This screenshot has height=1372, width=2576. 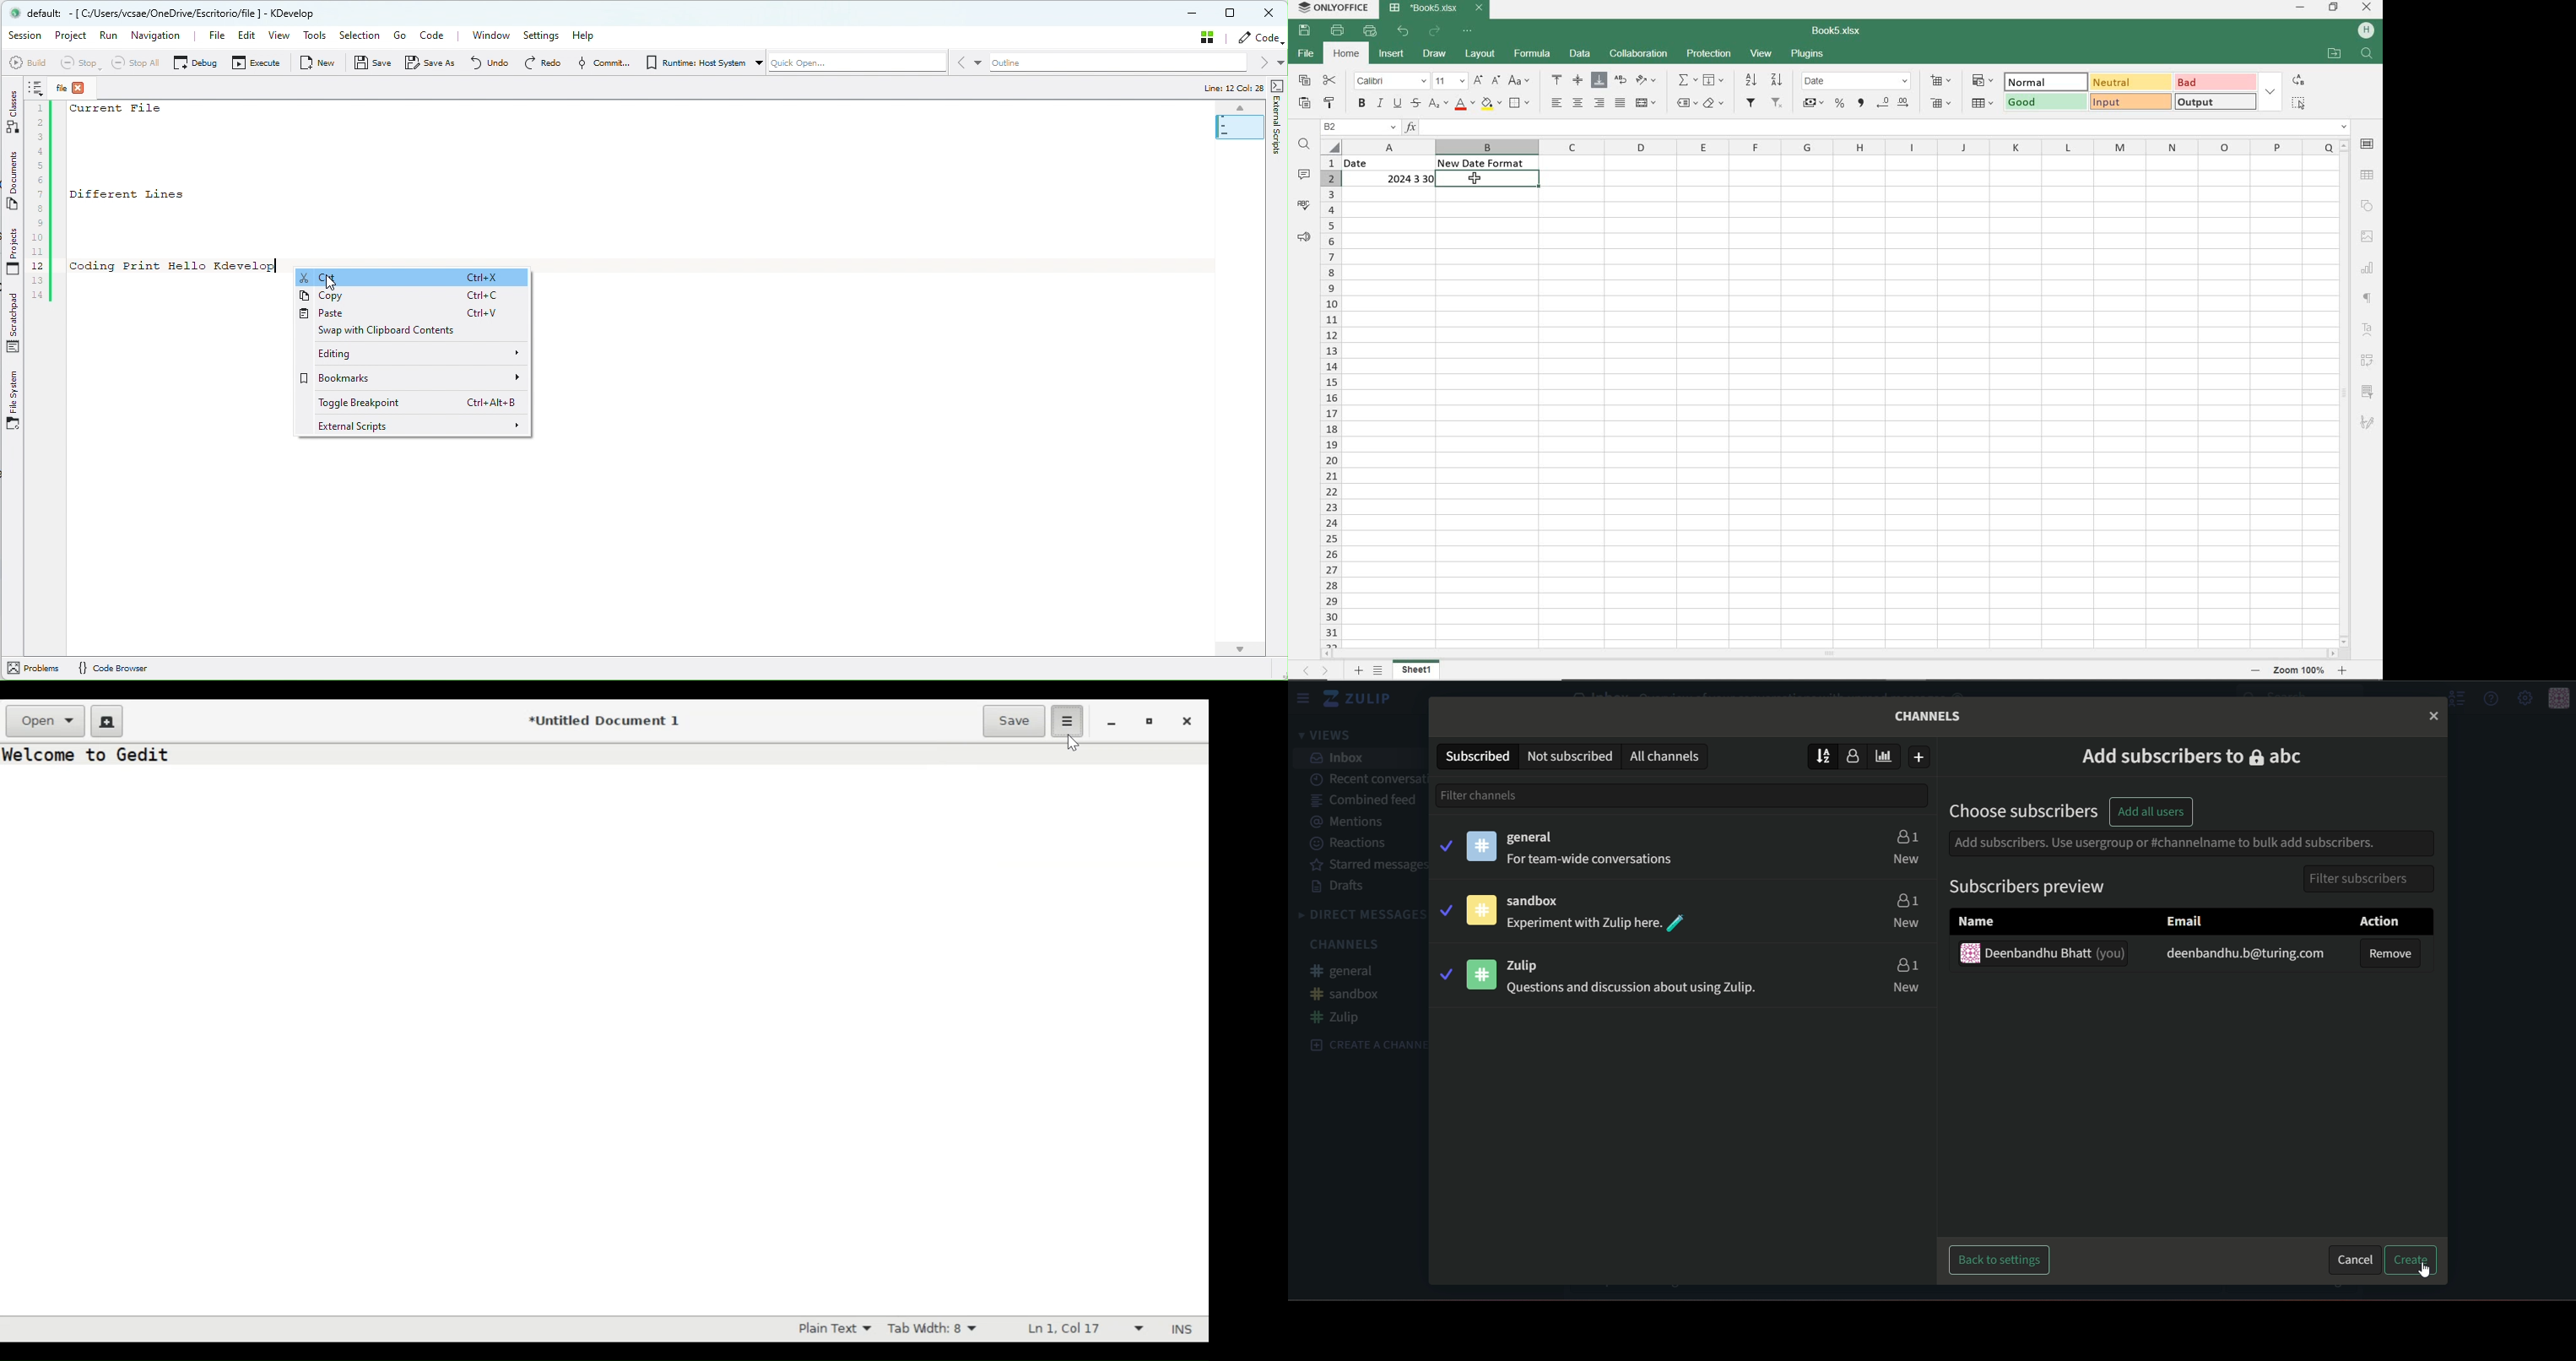 I want to click on DOCUMENT NAME, so click(x=1837, y=31).